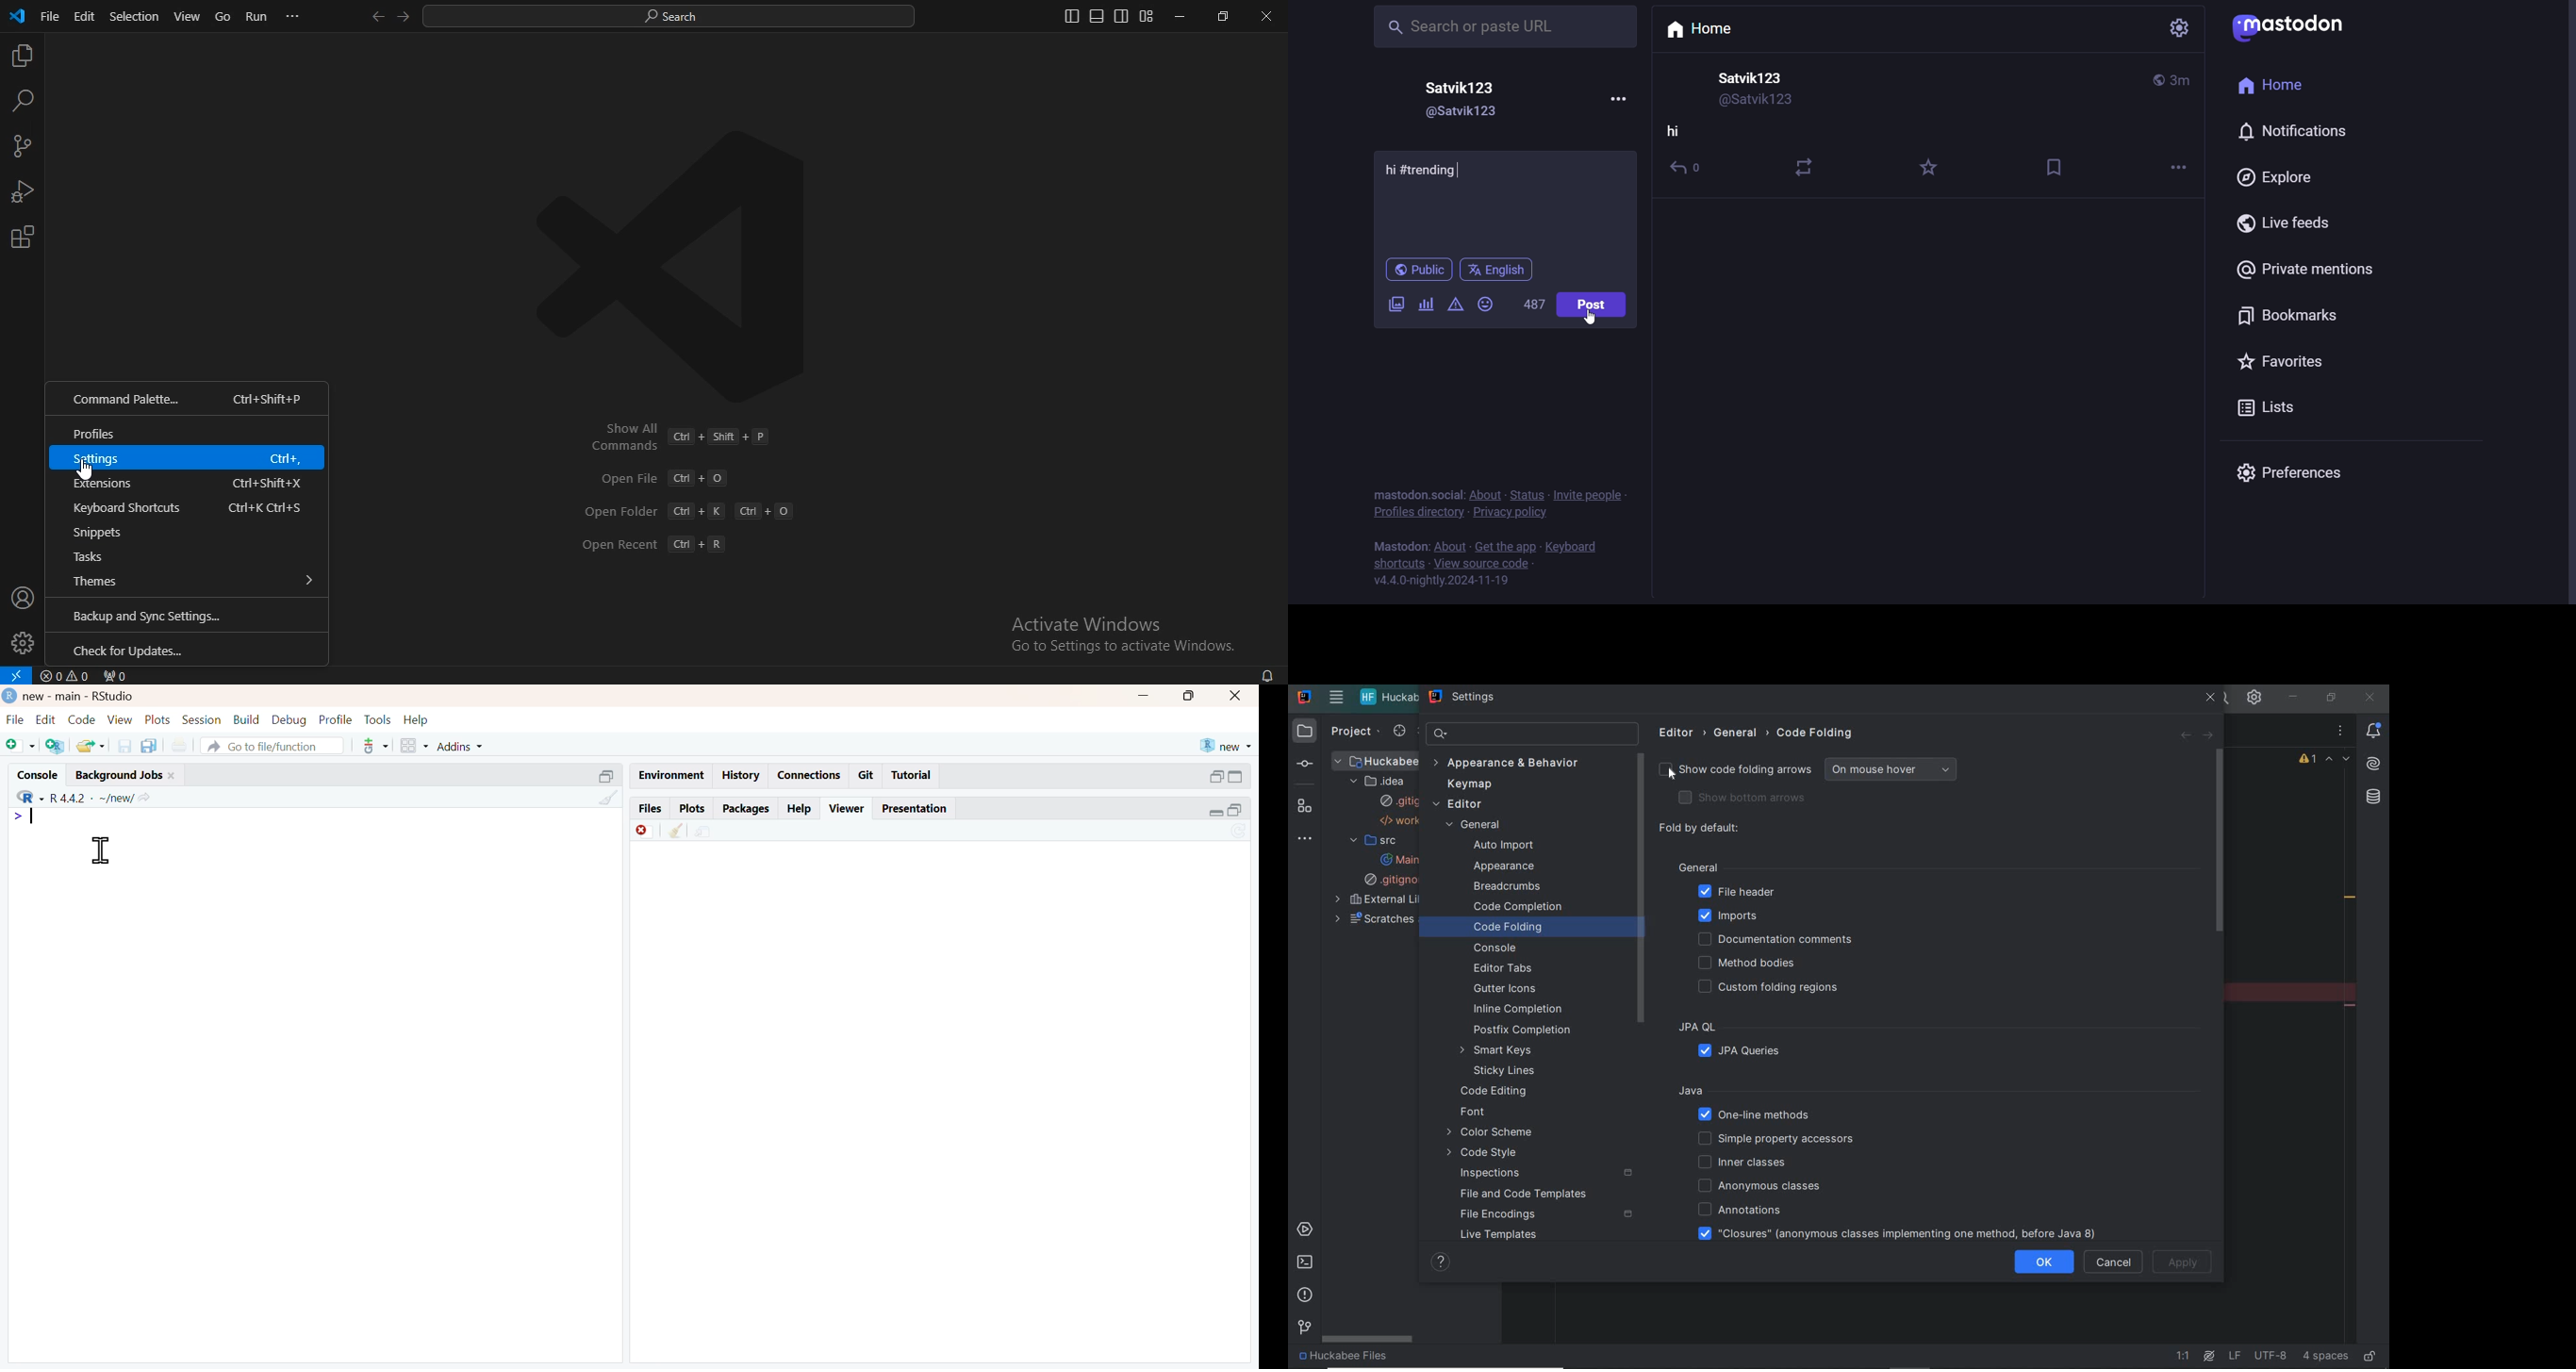 Image resolution: width=2576 pixels, height=1372 pixels. I want to click on share, so click(702, 831).